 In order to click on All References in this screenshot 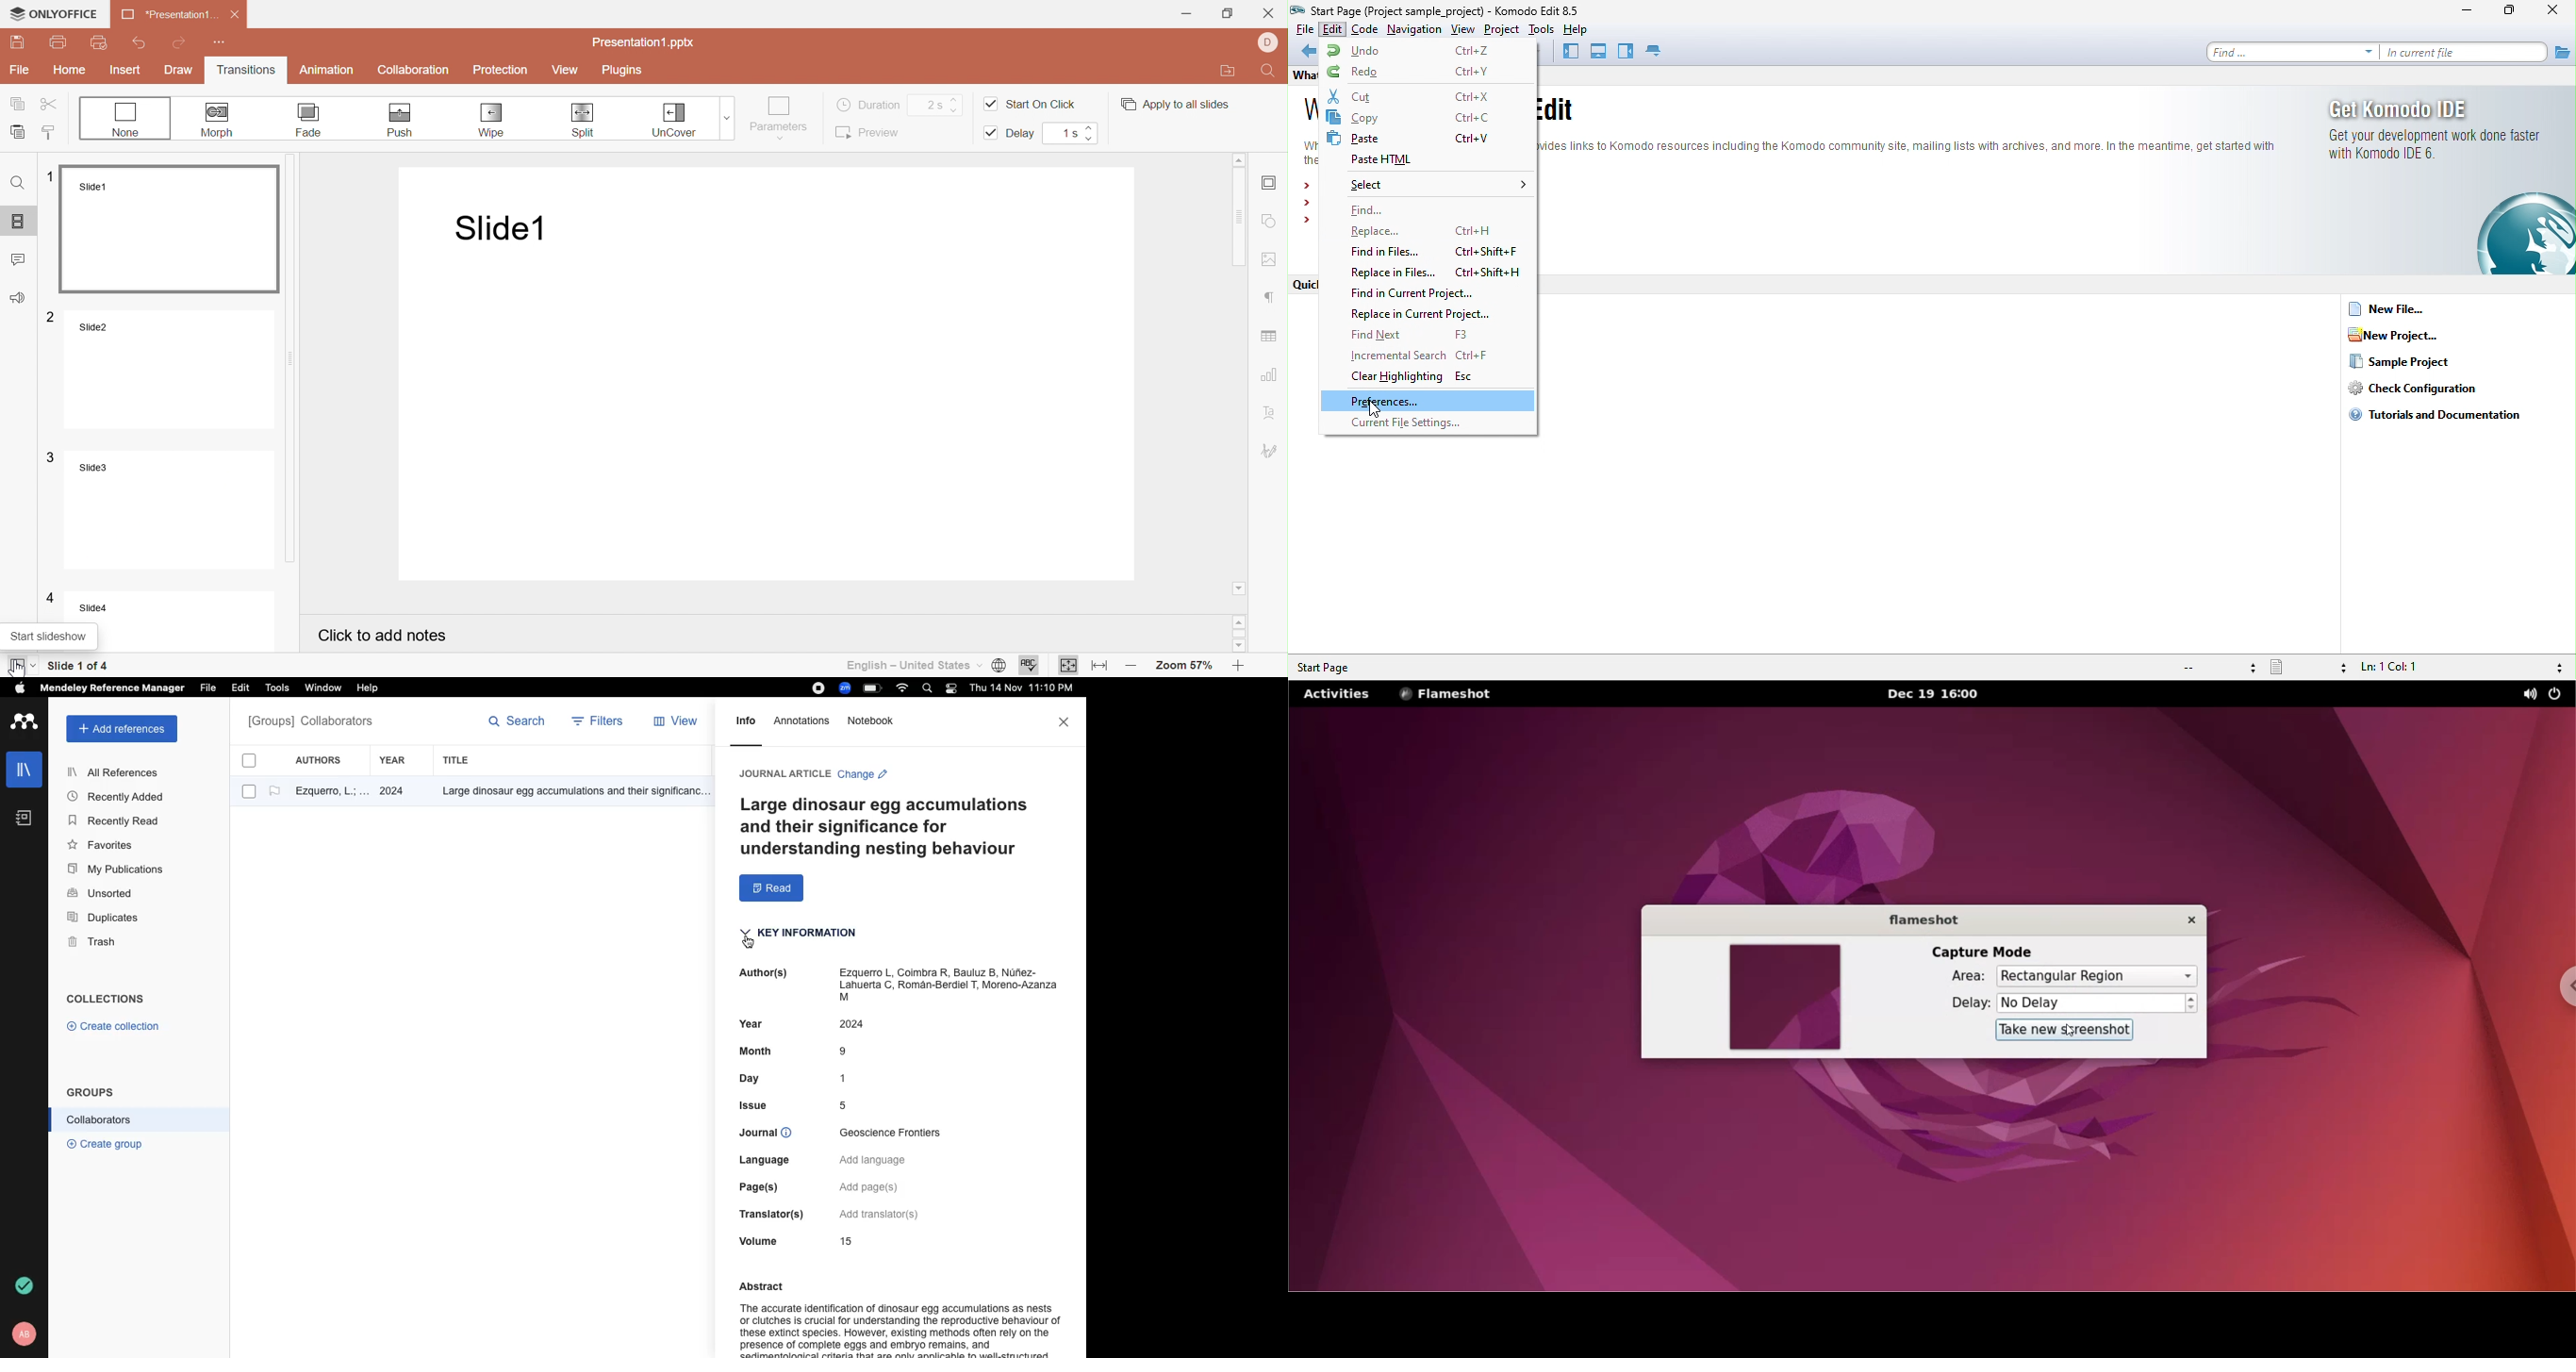, I will do `click(115, 772)`.